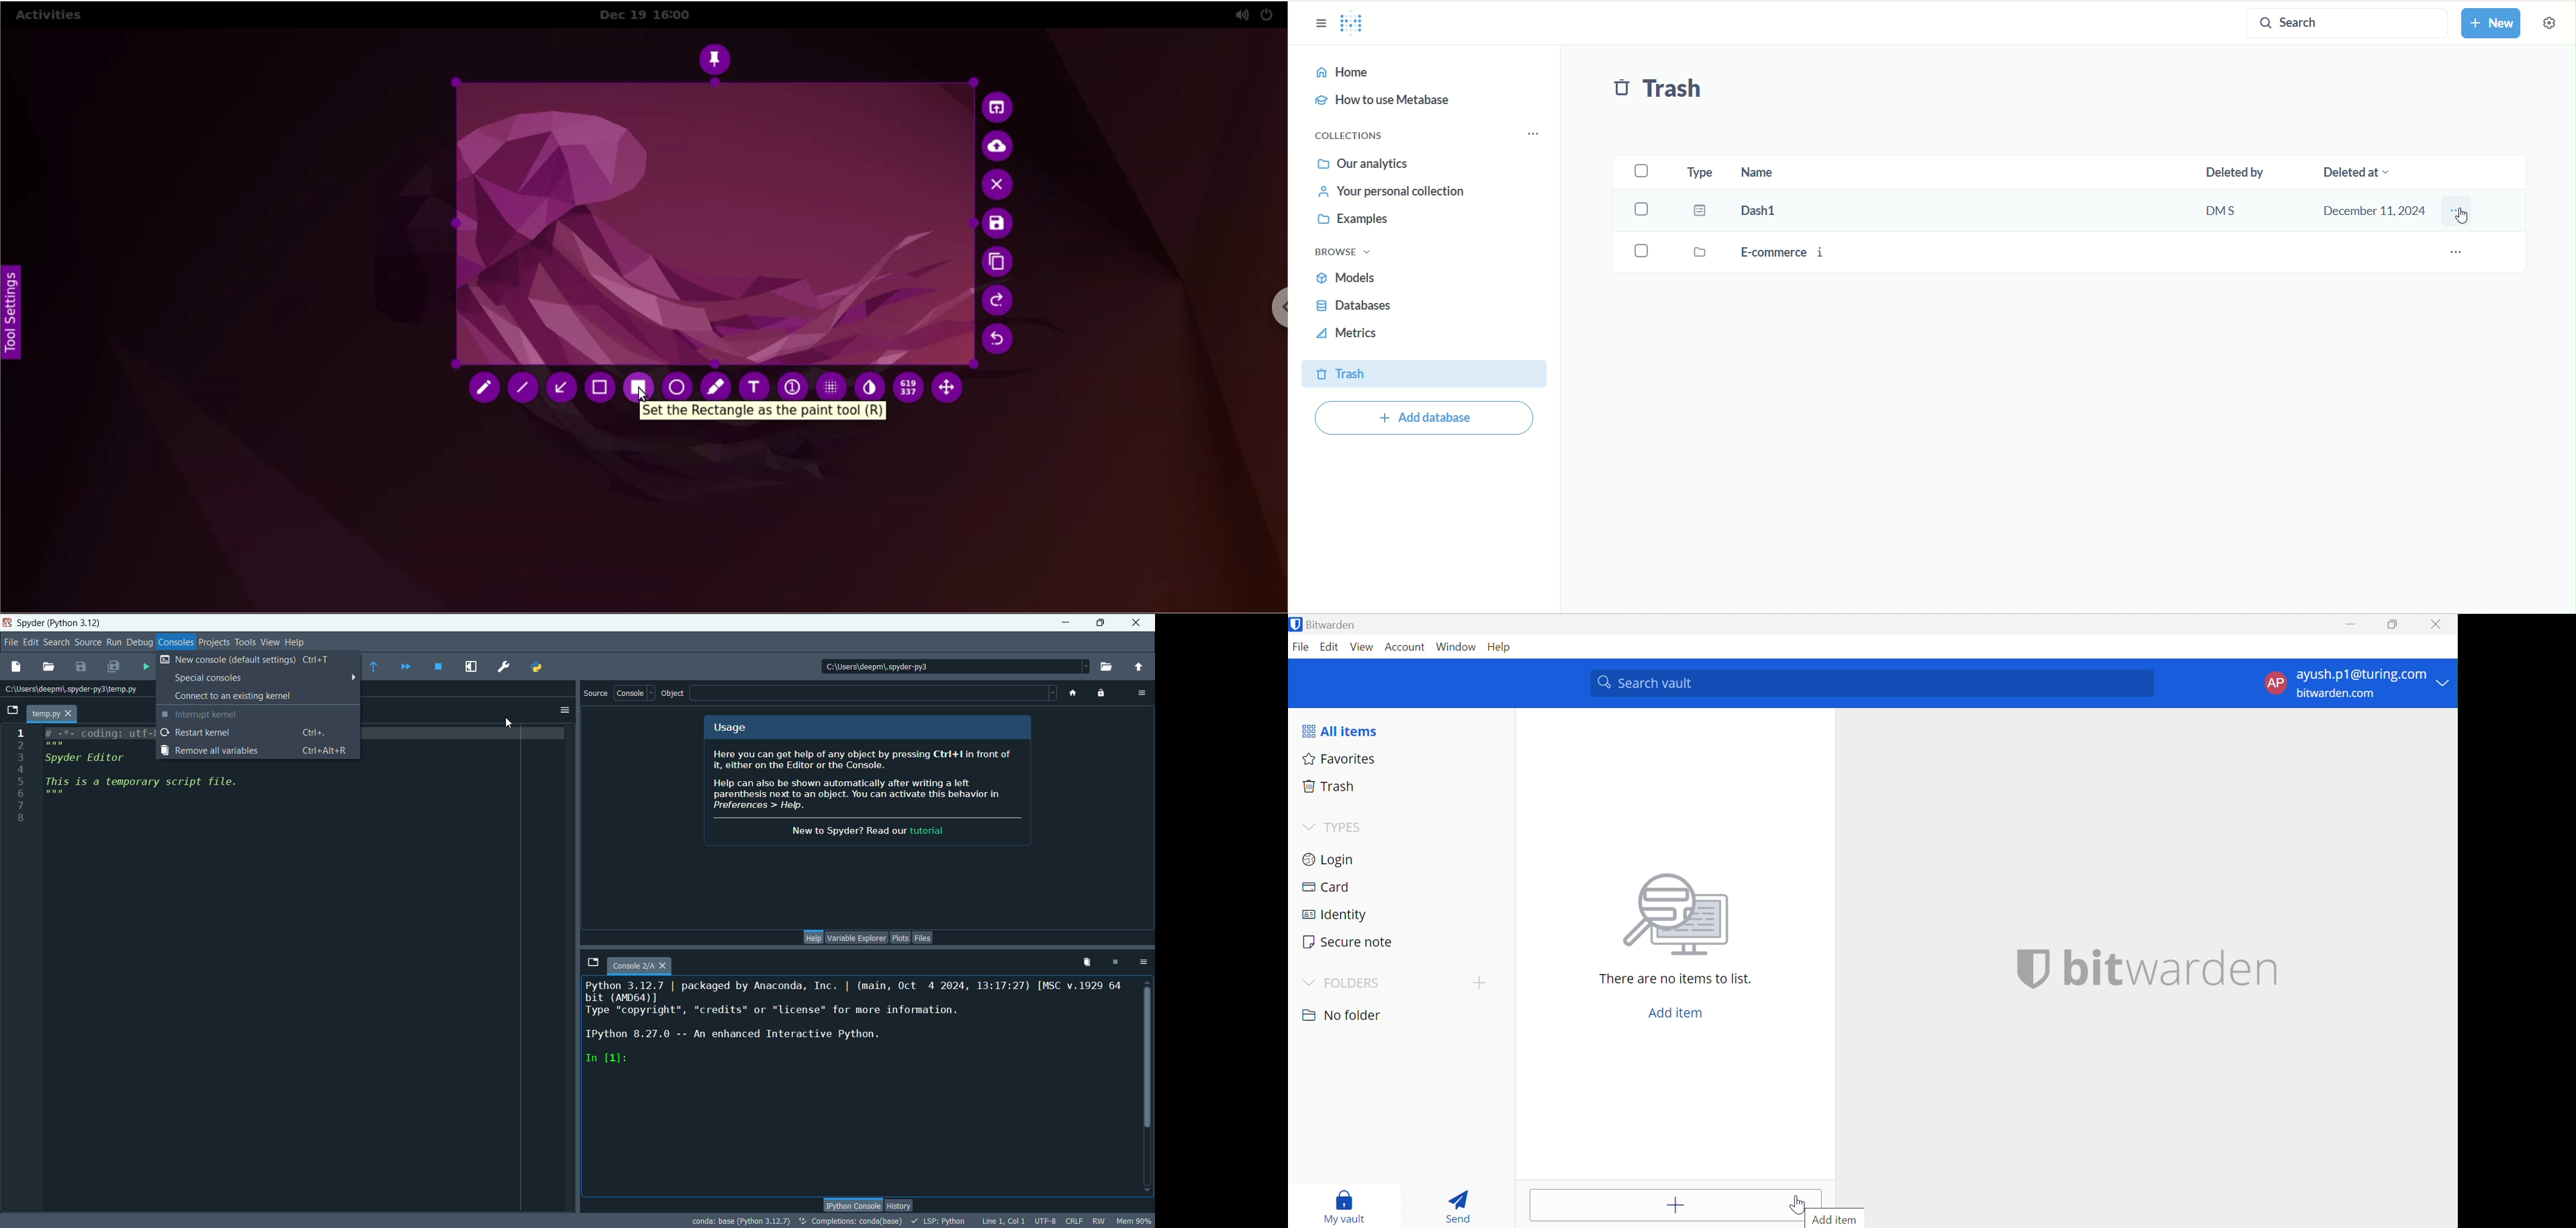  I want to click on add database, so click(1432, 419).